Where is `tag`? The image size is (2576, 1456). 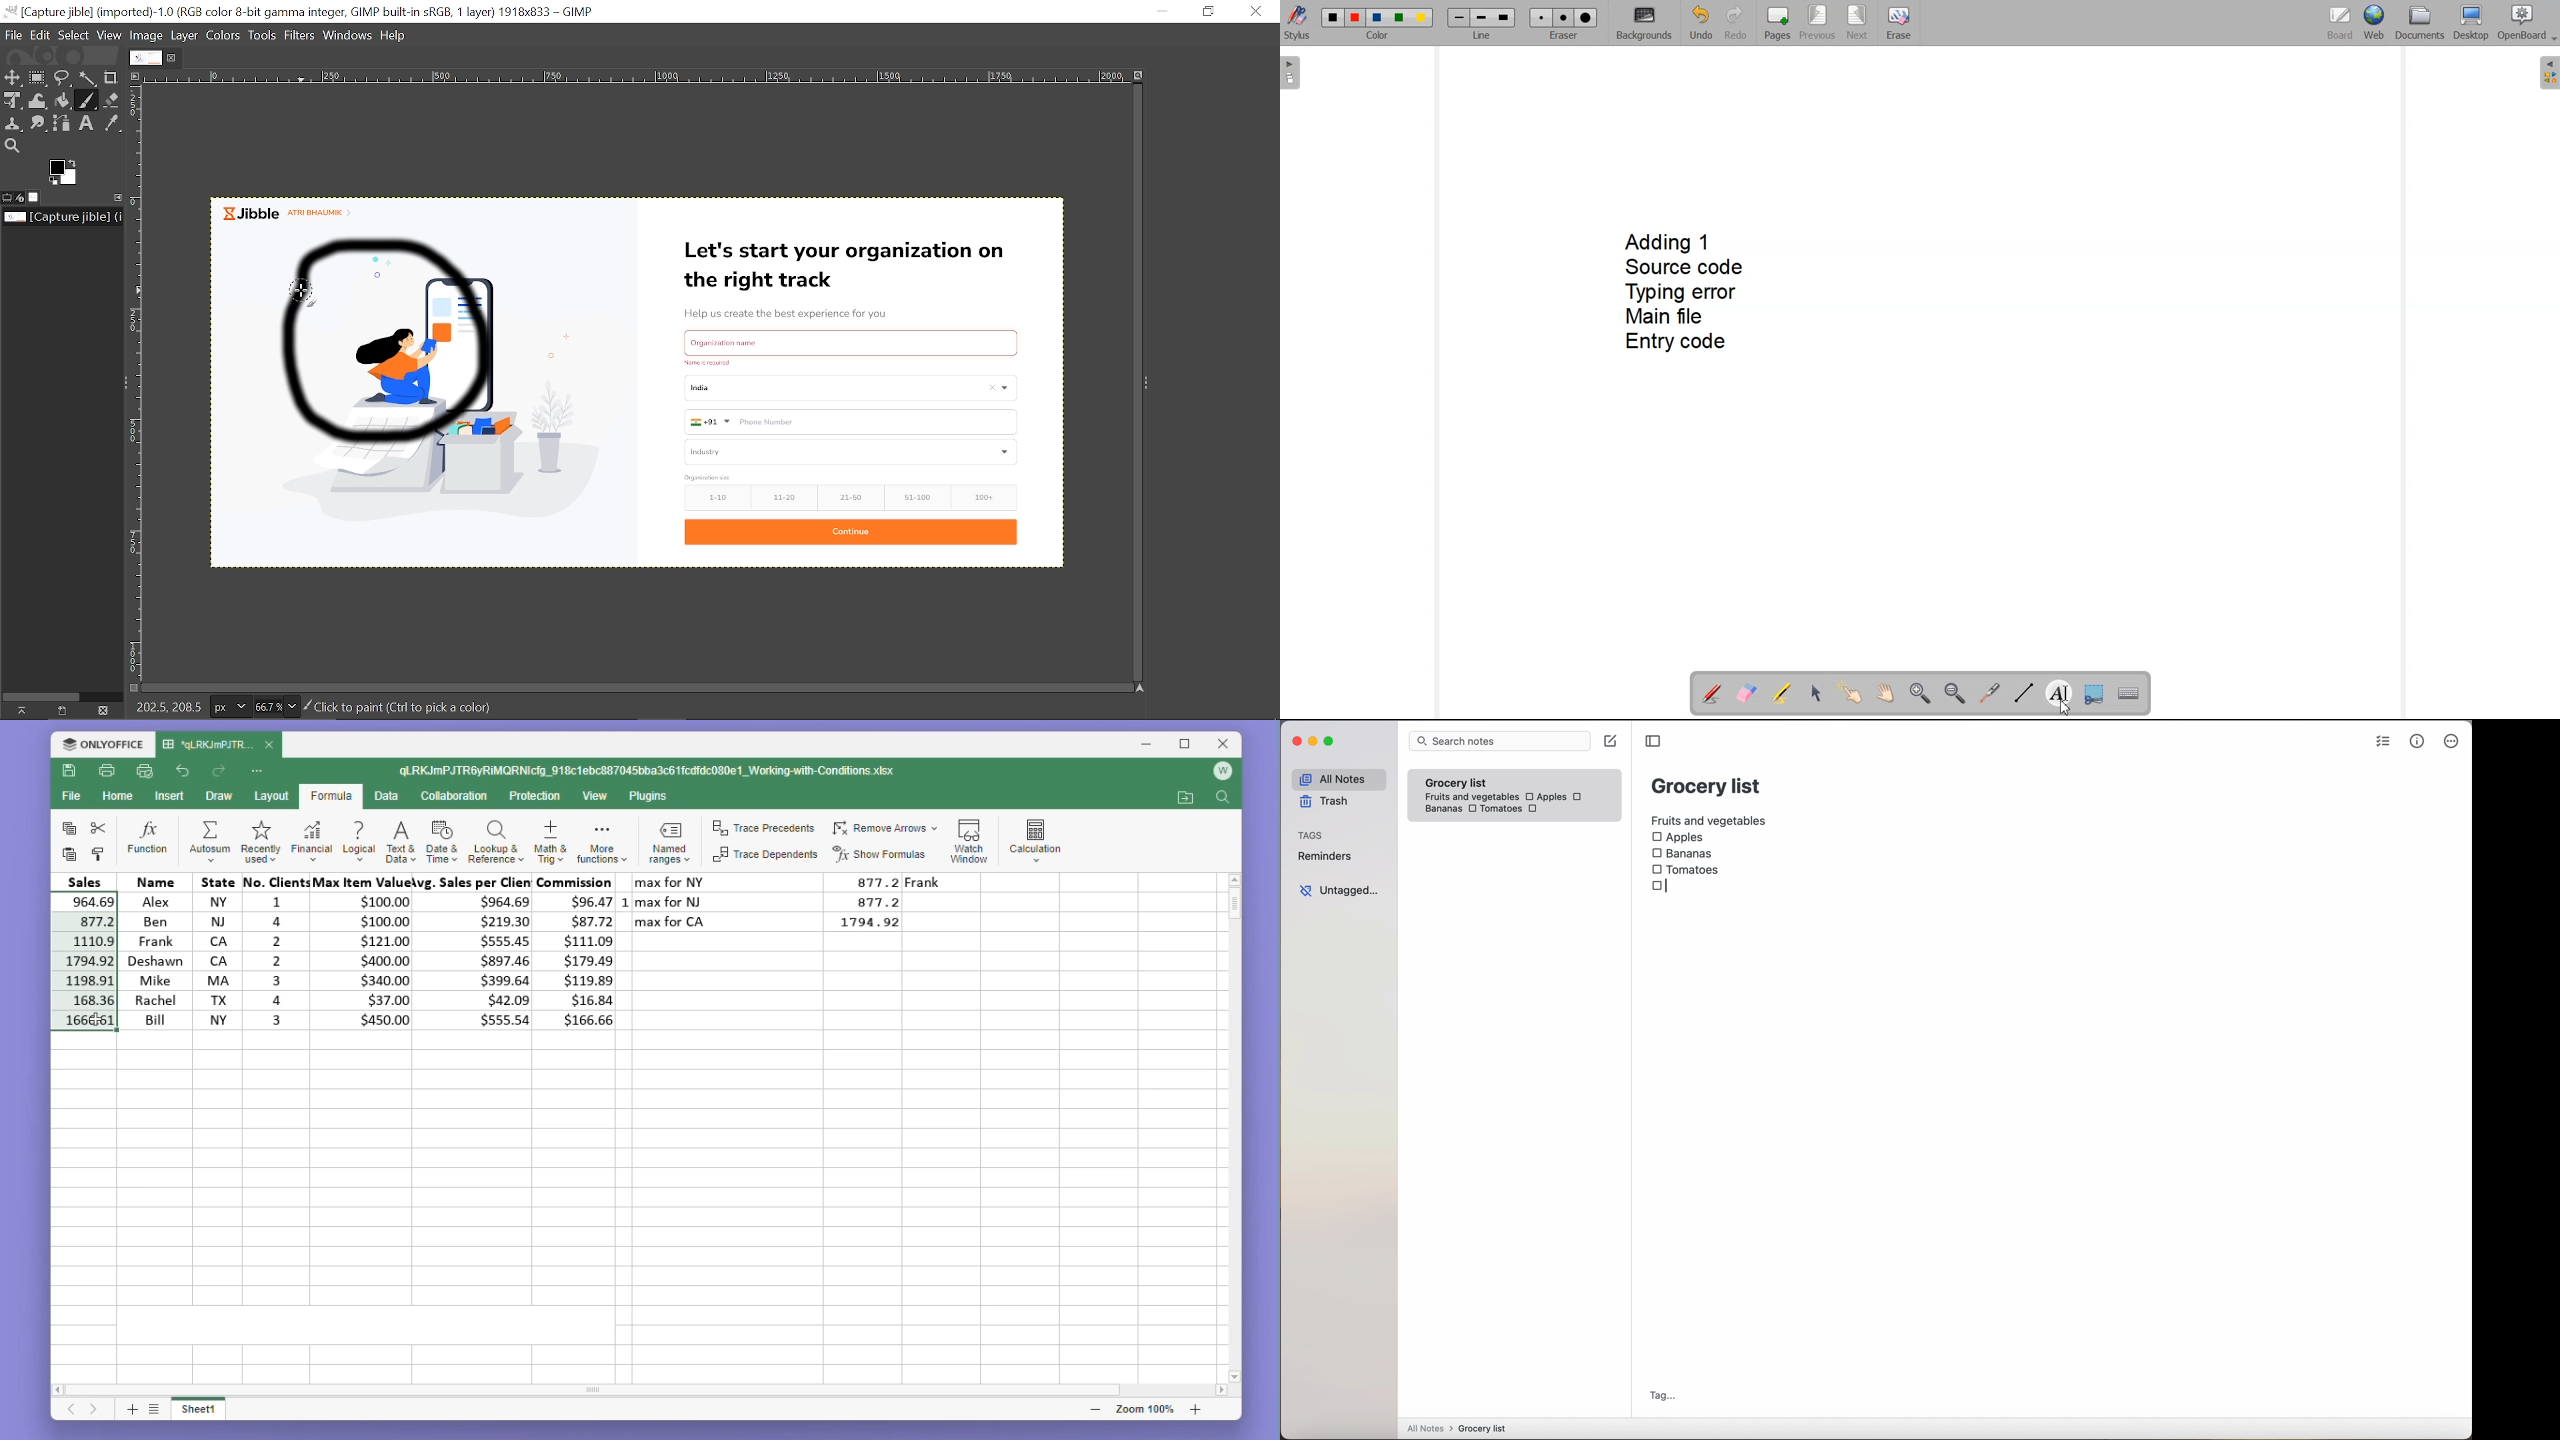 tag is located at coordinates (1663, 1395).